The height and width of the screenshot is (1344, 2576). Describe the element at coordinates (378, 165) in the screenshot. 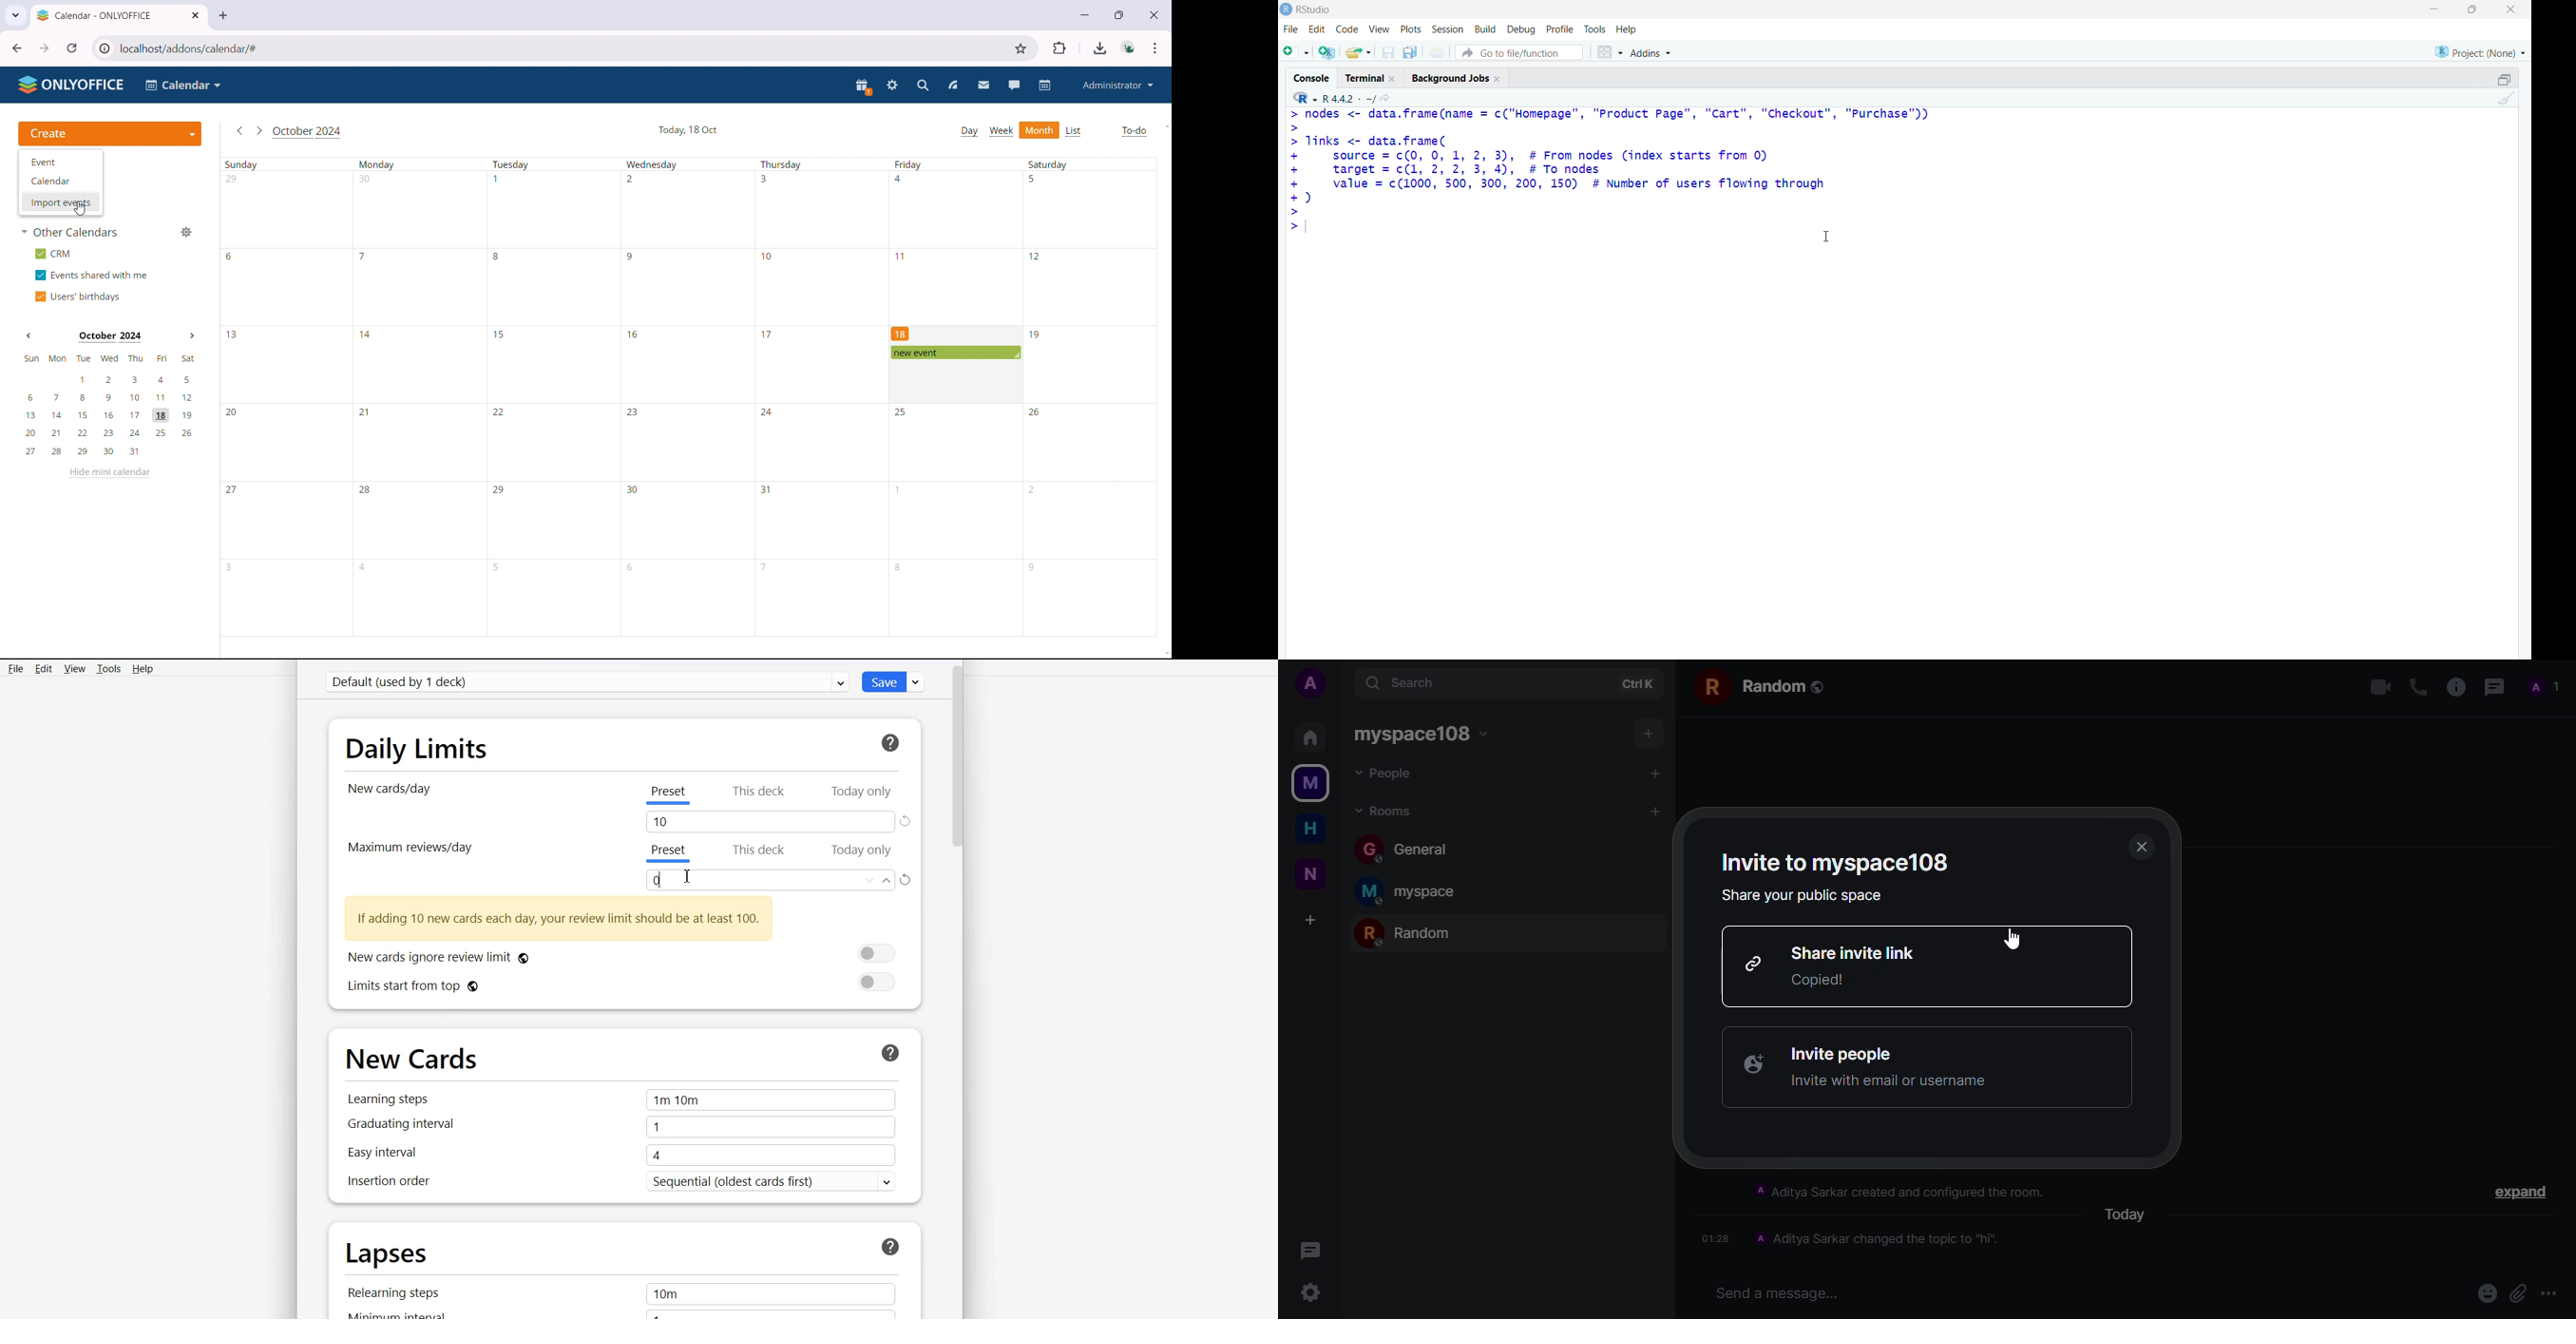

I see `Monday` at that location.